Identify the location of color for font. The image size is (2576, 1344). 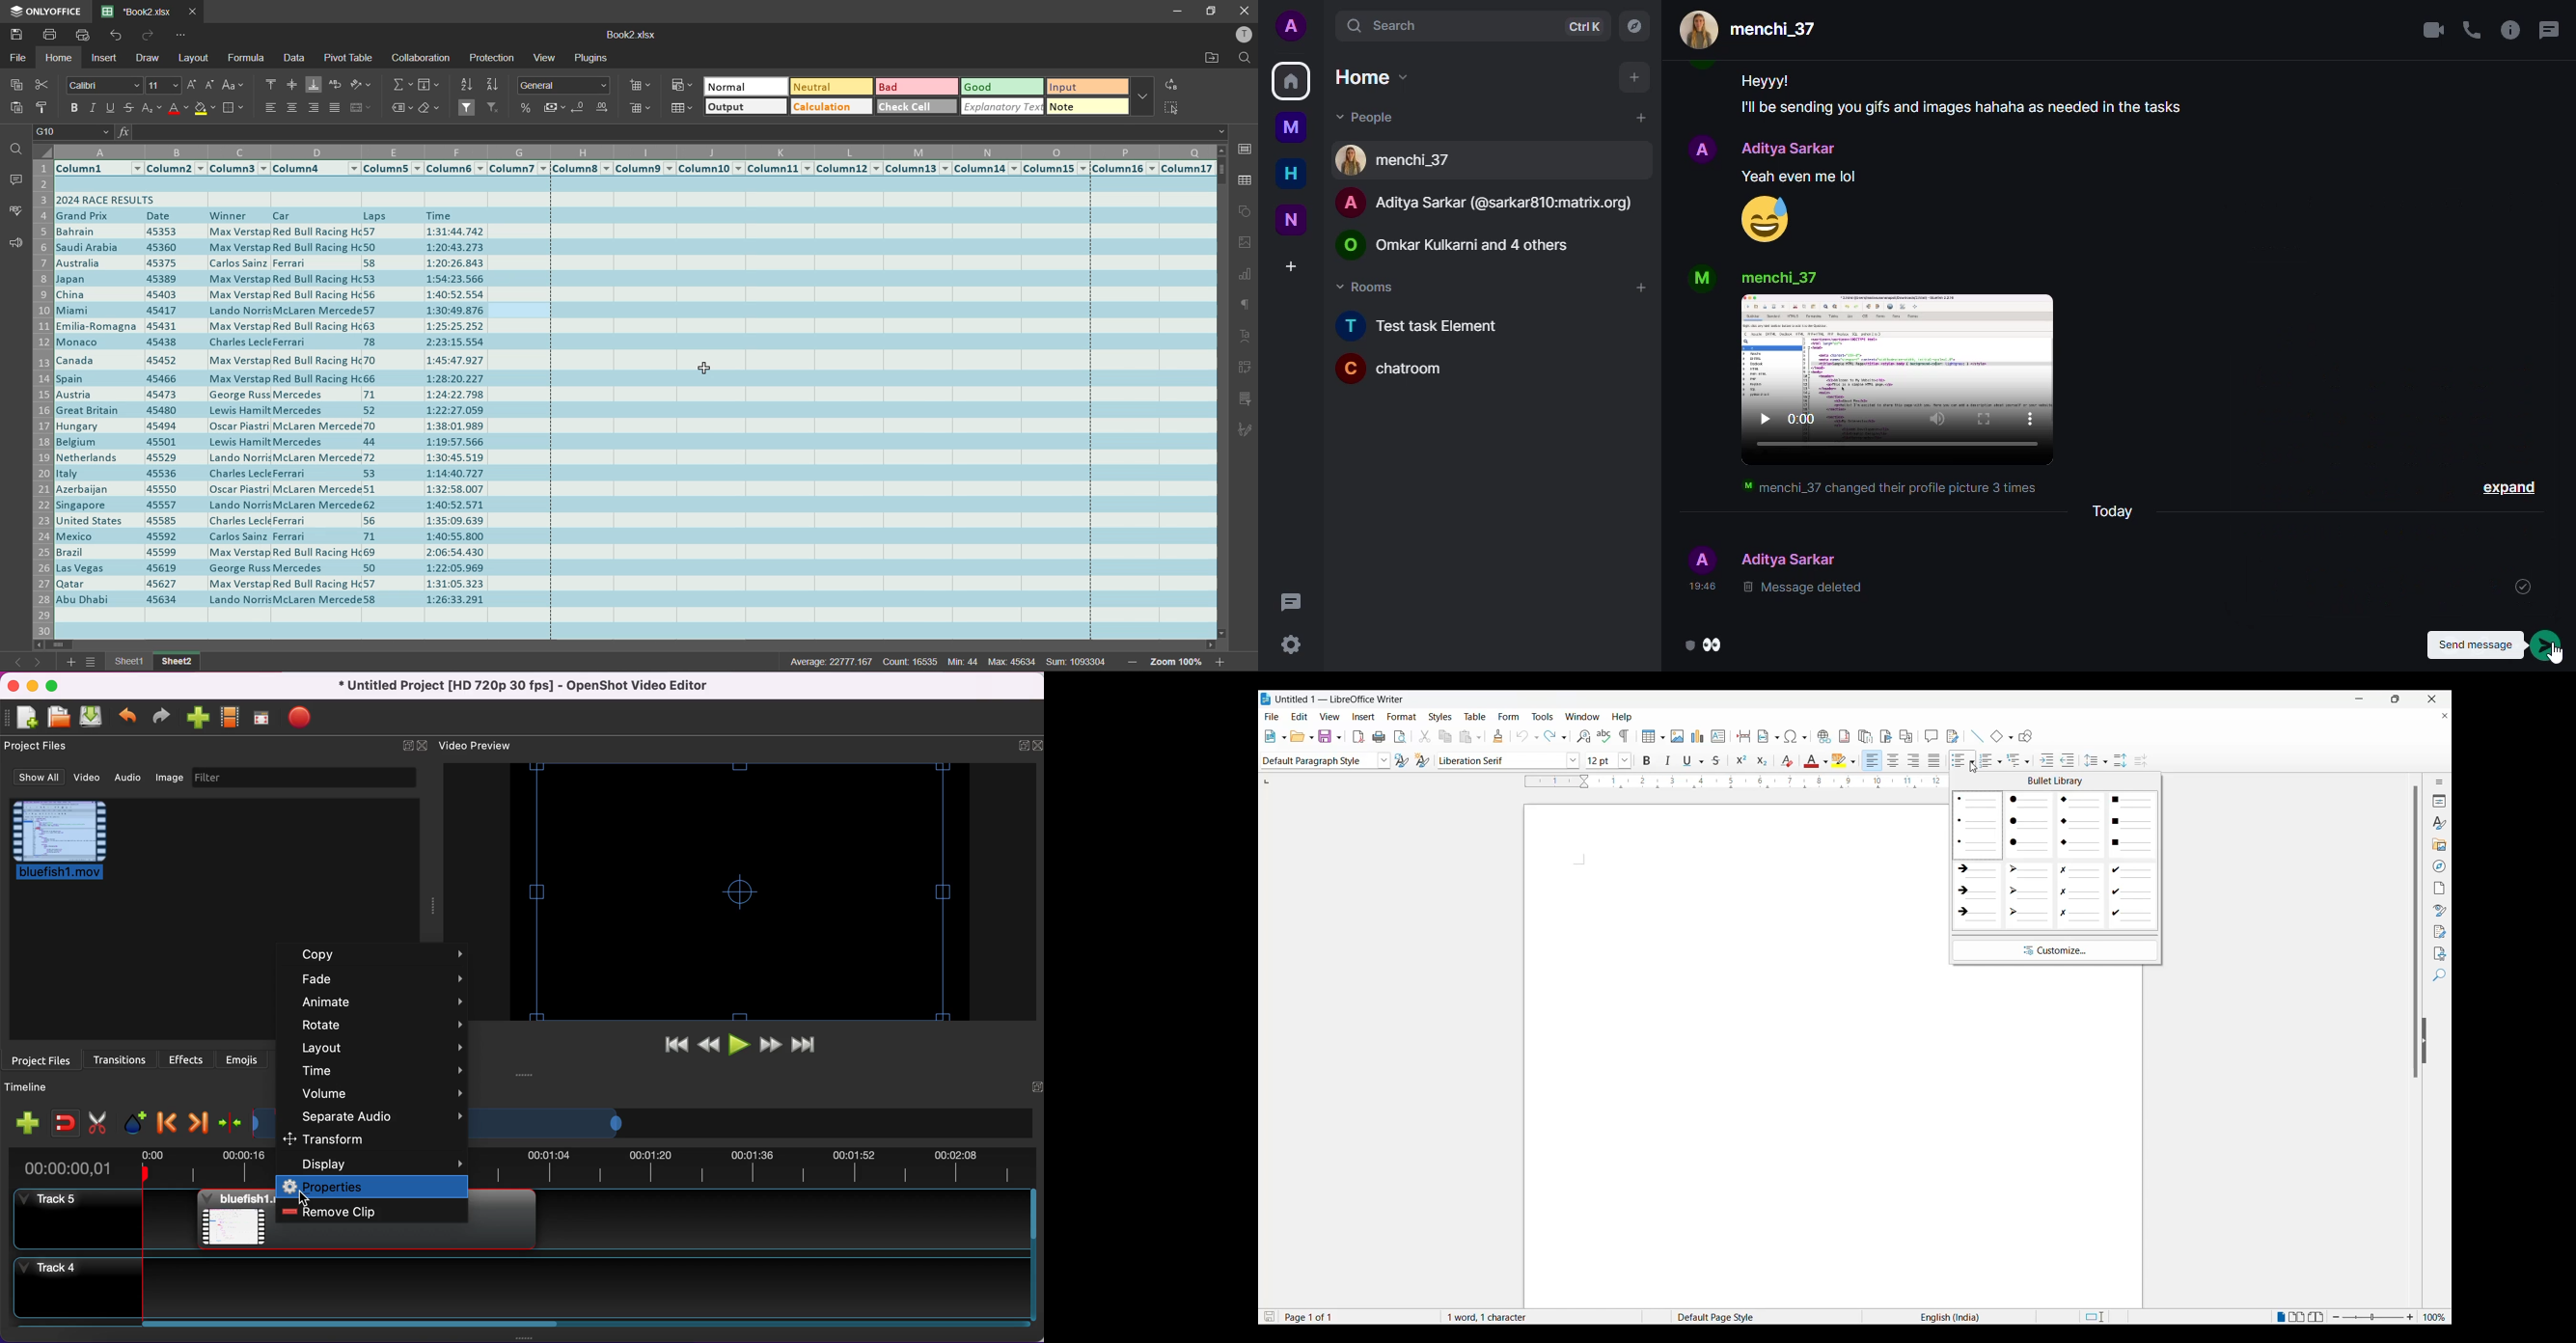
(1815, 760).